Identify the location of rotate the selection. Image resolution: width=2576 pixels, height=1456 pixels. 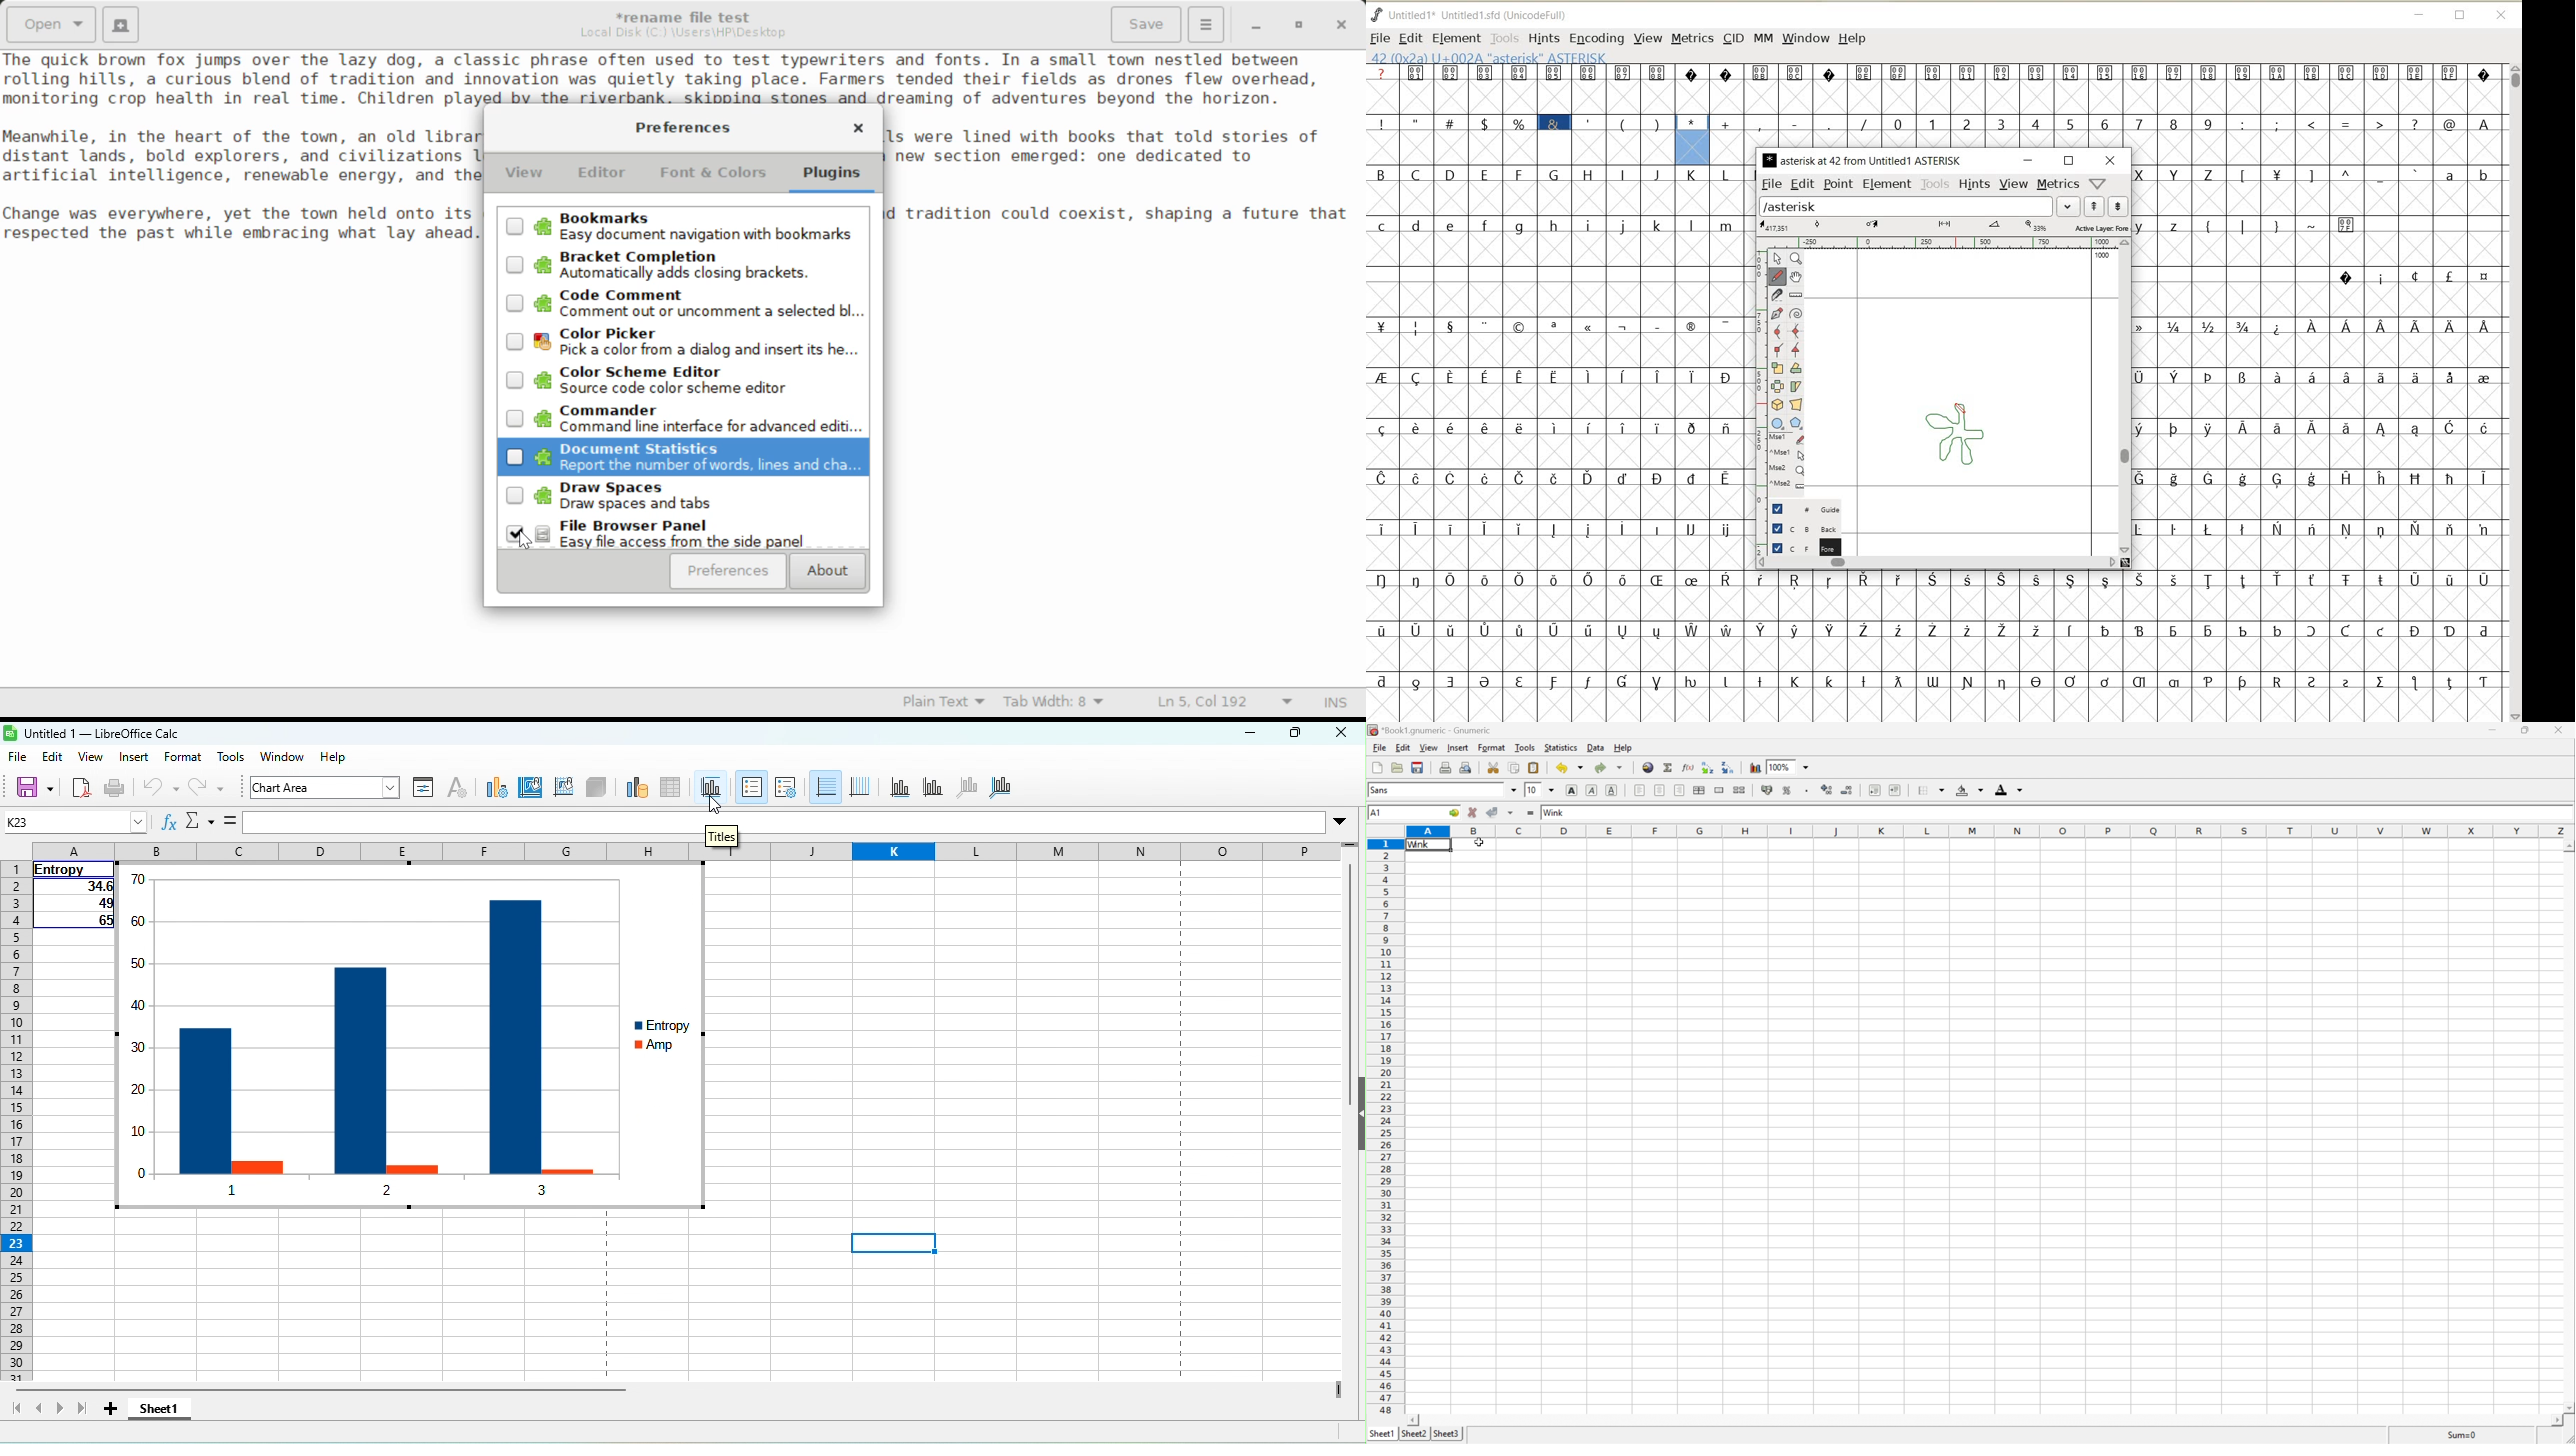
(1796, 369).